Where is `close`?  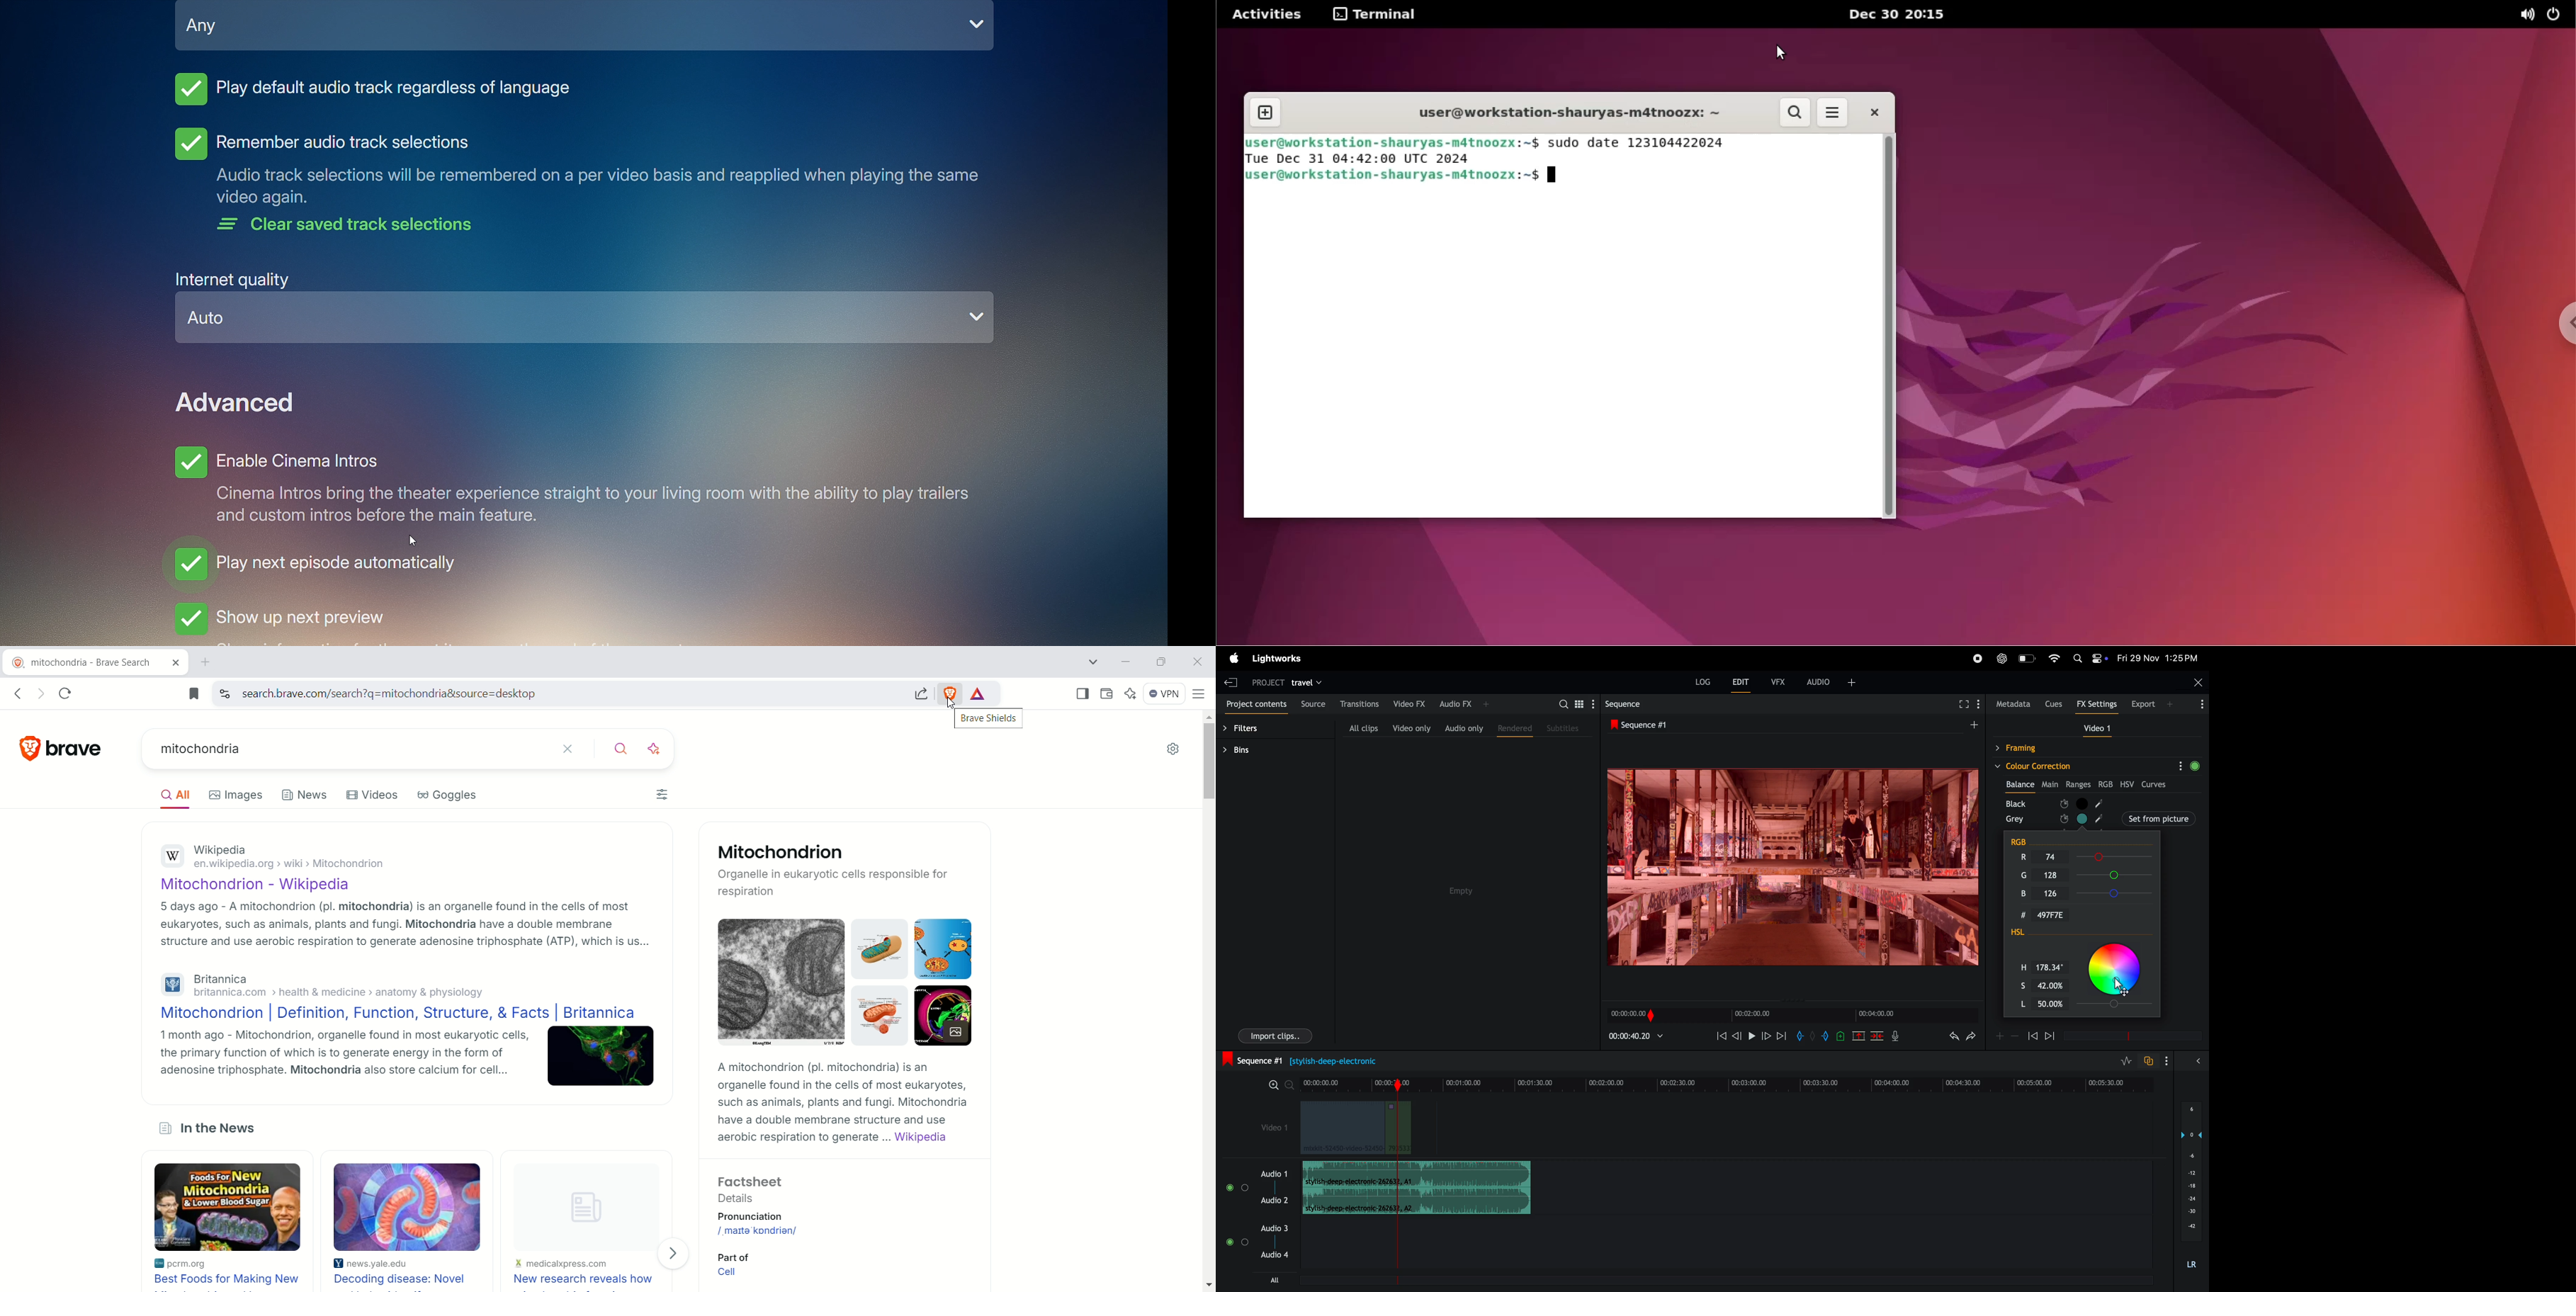 close is located at coordinates (1197, 662).